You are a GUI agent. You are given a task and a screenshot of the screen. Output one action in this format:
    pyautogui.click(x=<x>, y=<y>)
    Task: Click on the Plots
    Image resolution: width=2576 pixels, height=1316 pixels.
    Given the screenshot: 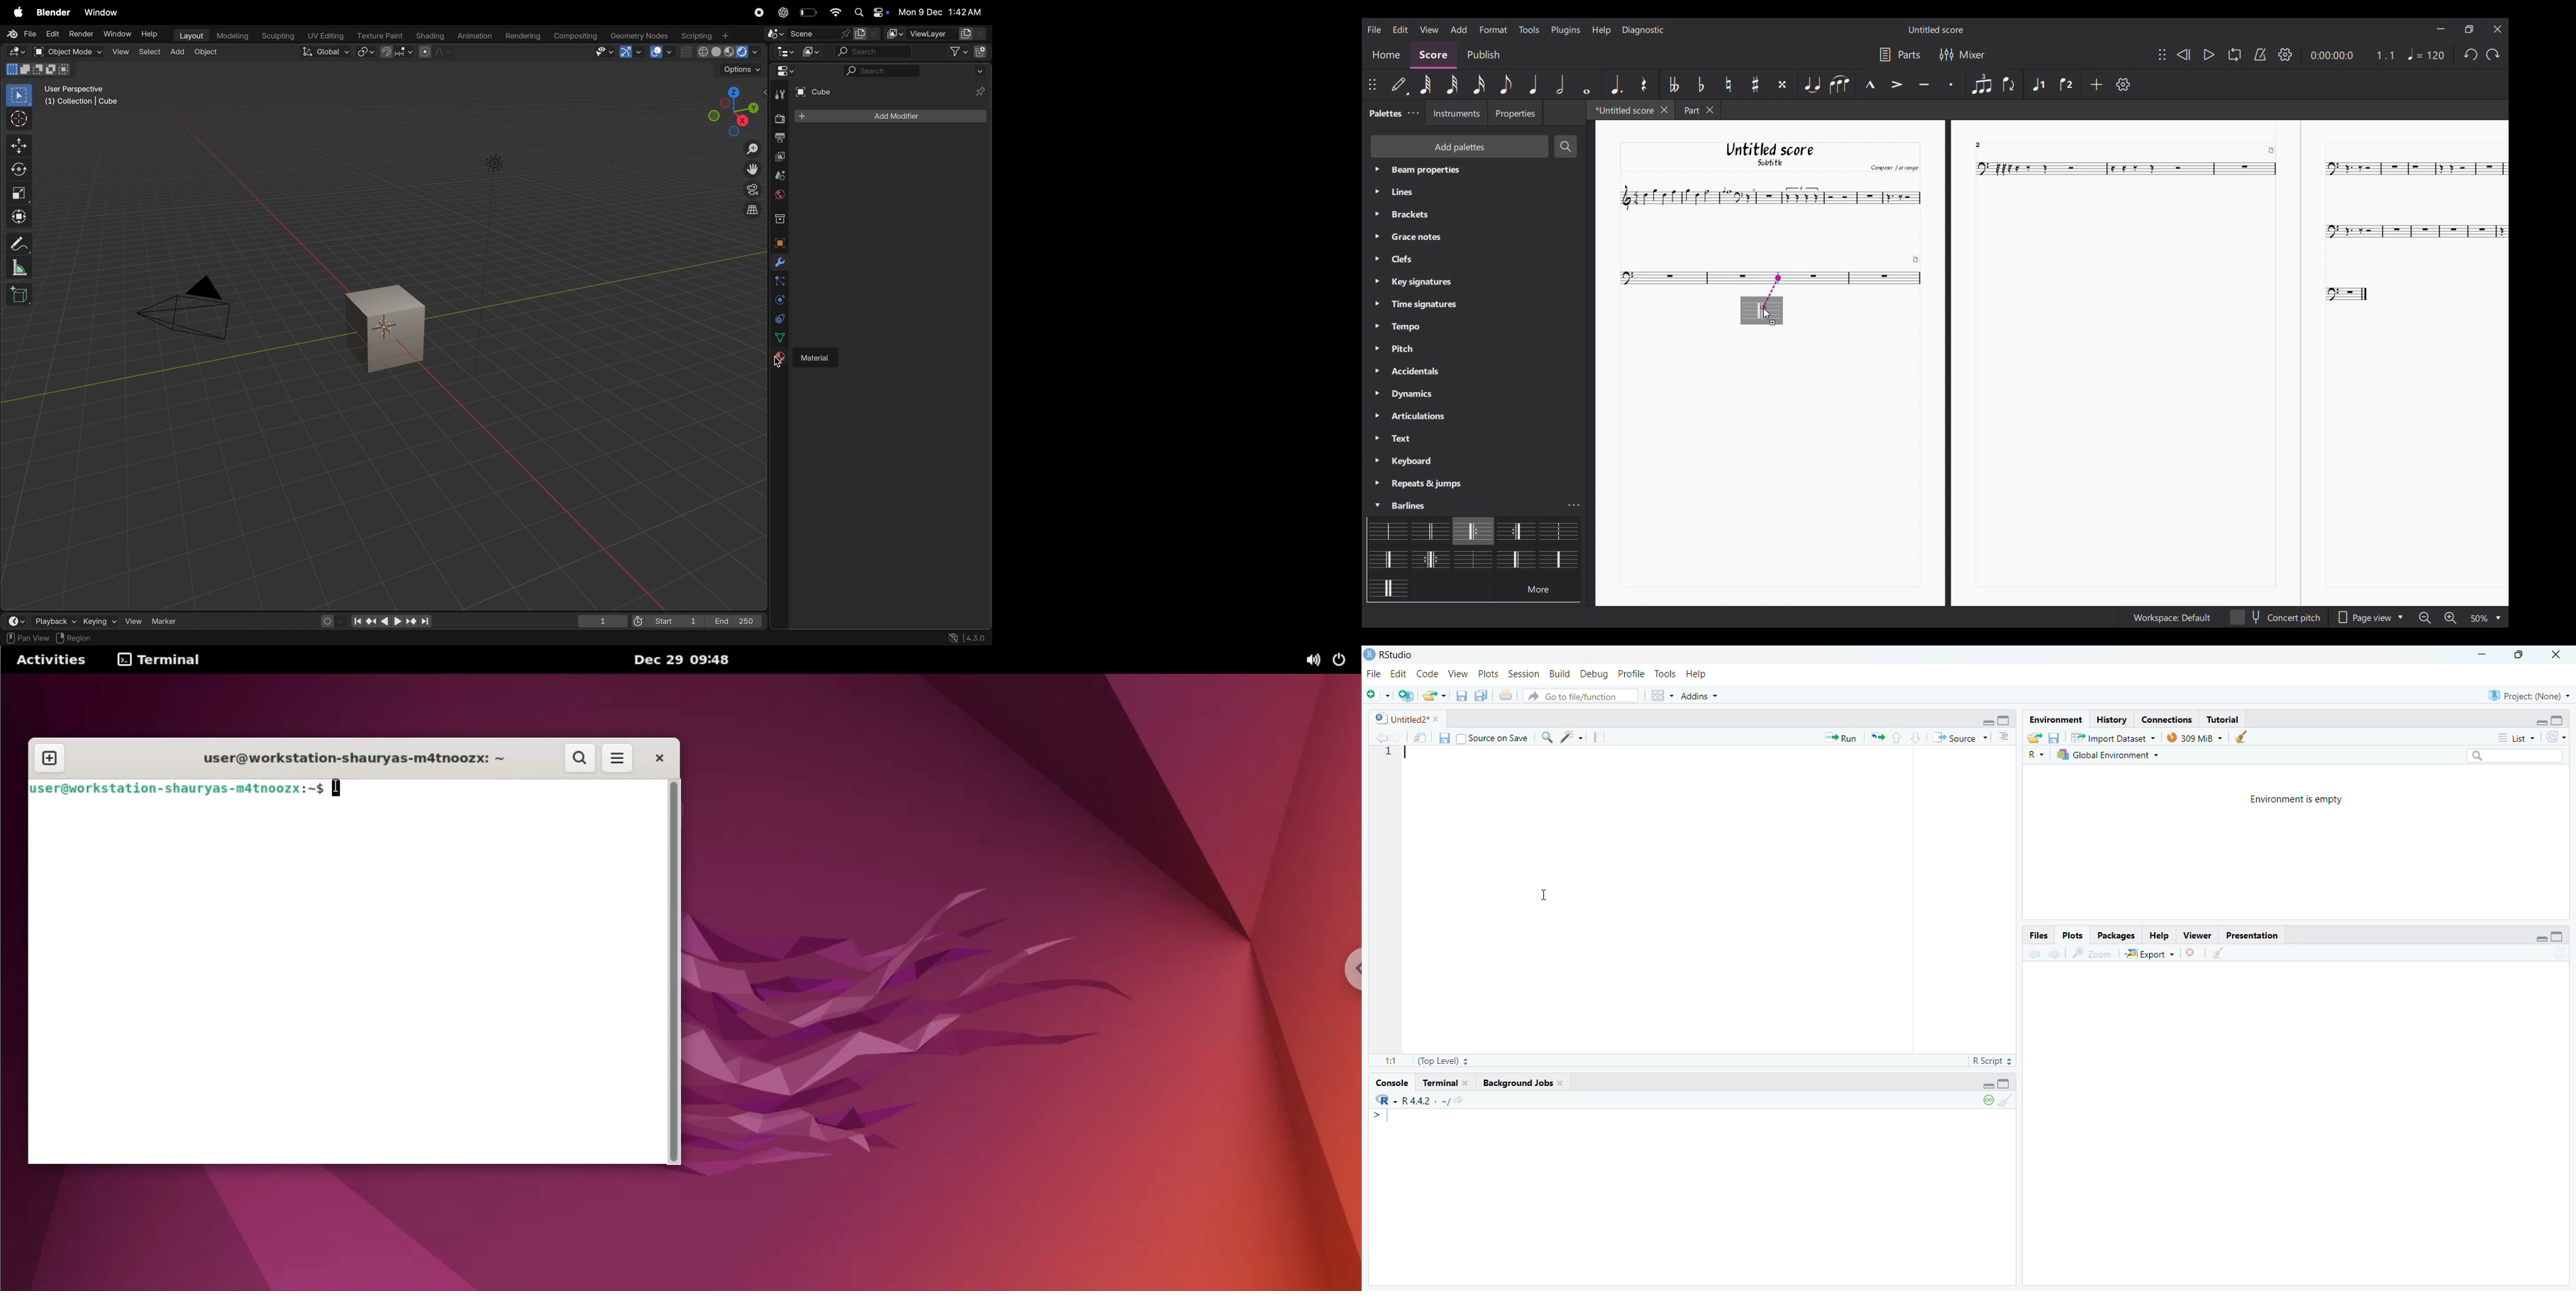 What is the action you would take?
    pyautogui.click(x=2070, y=932)
    